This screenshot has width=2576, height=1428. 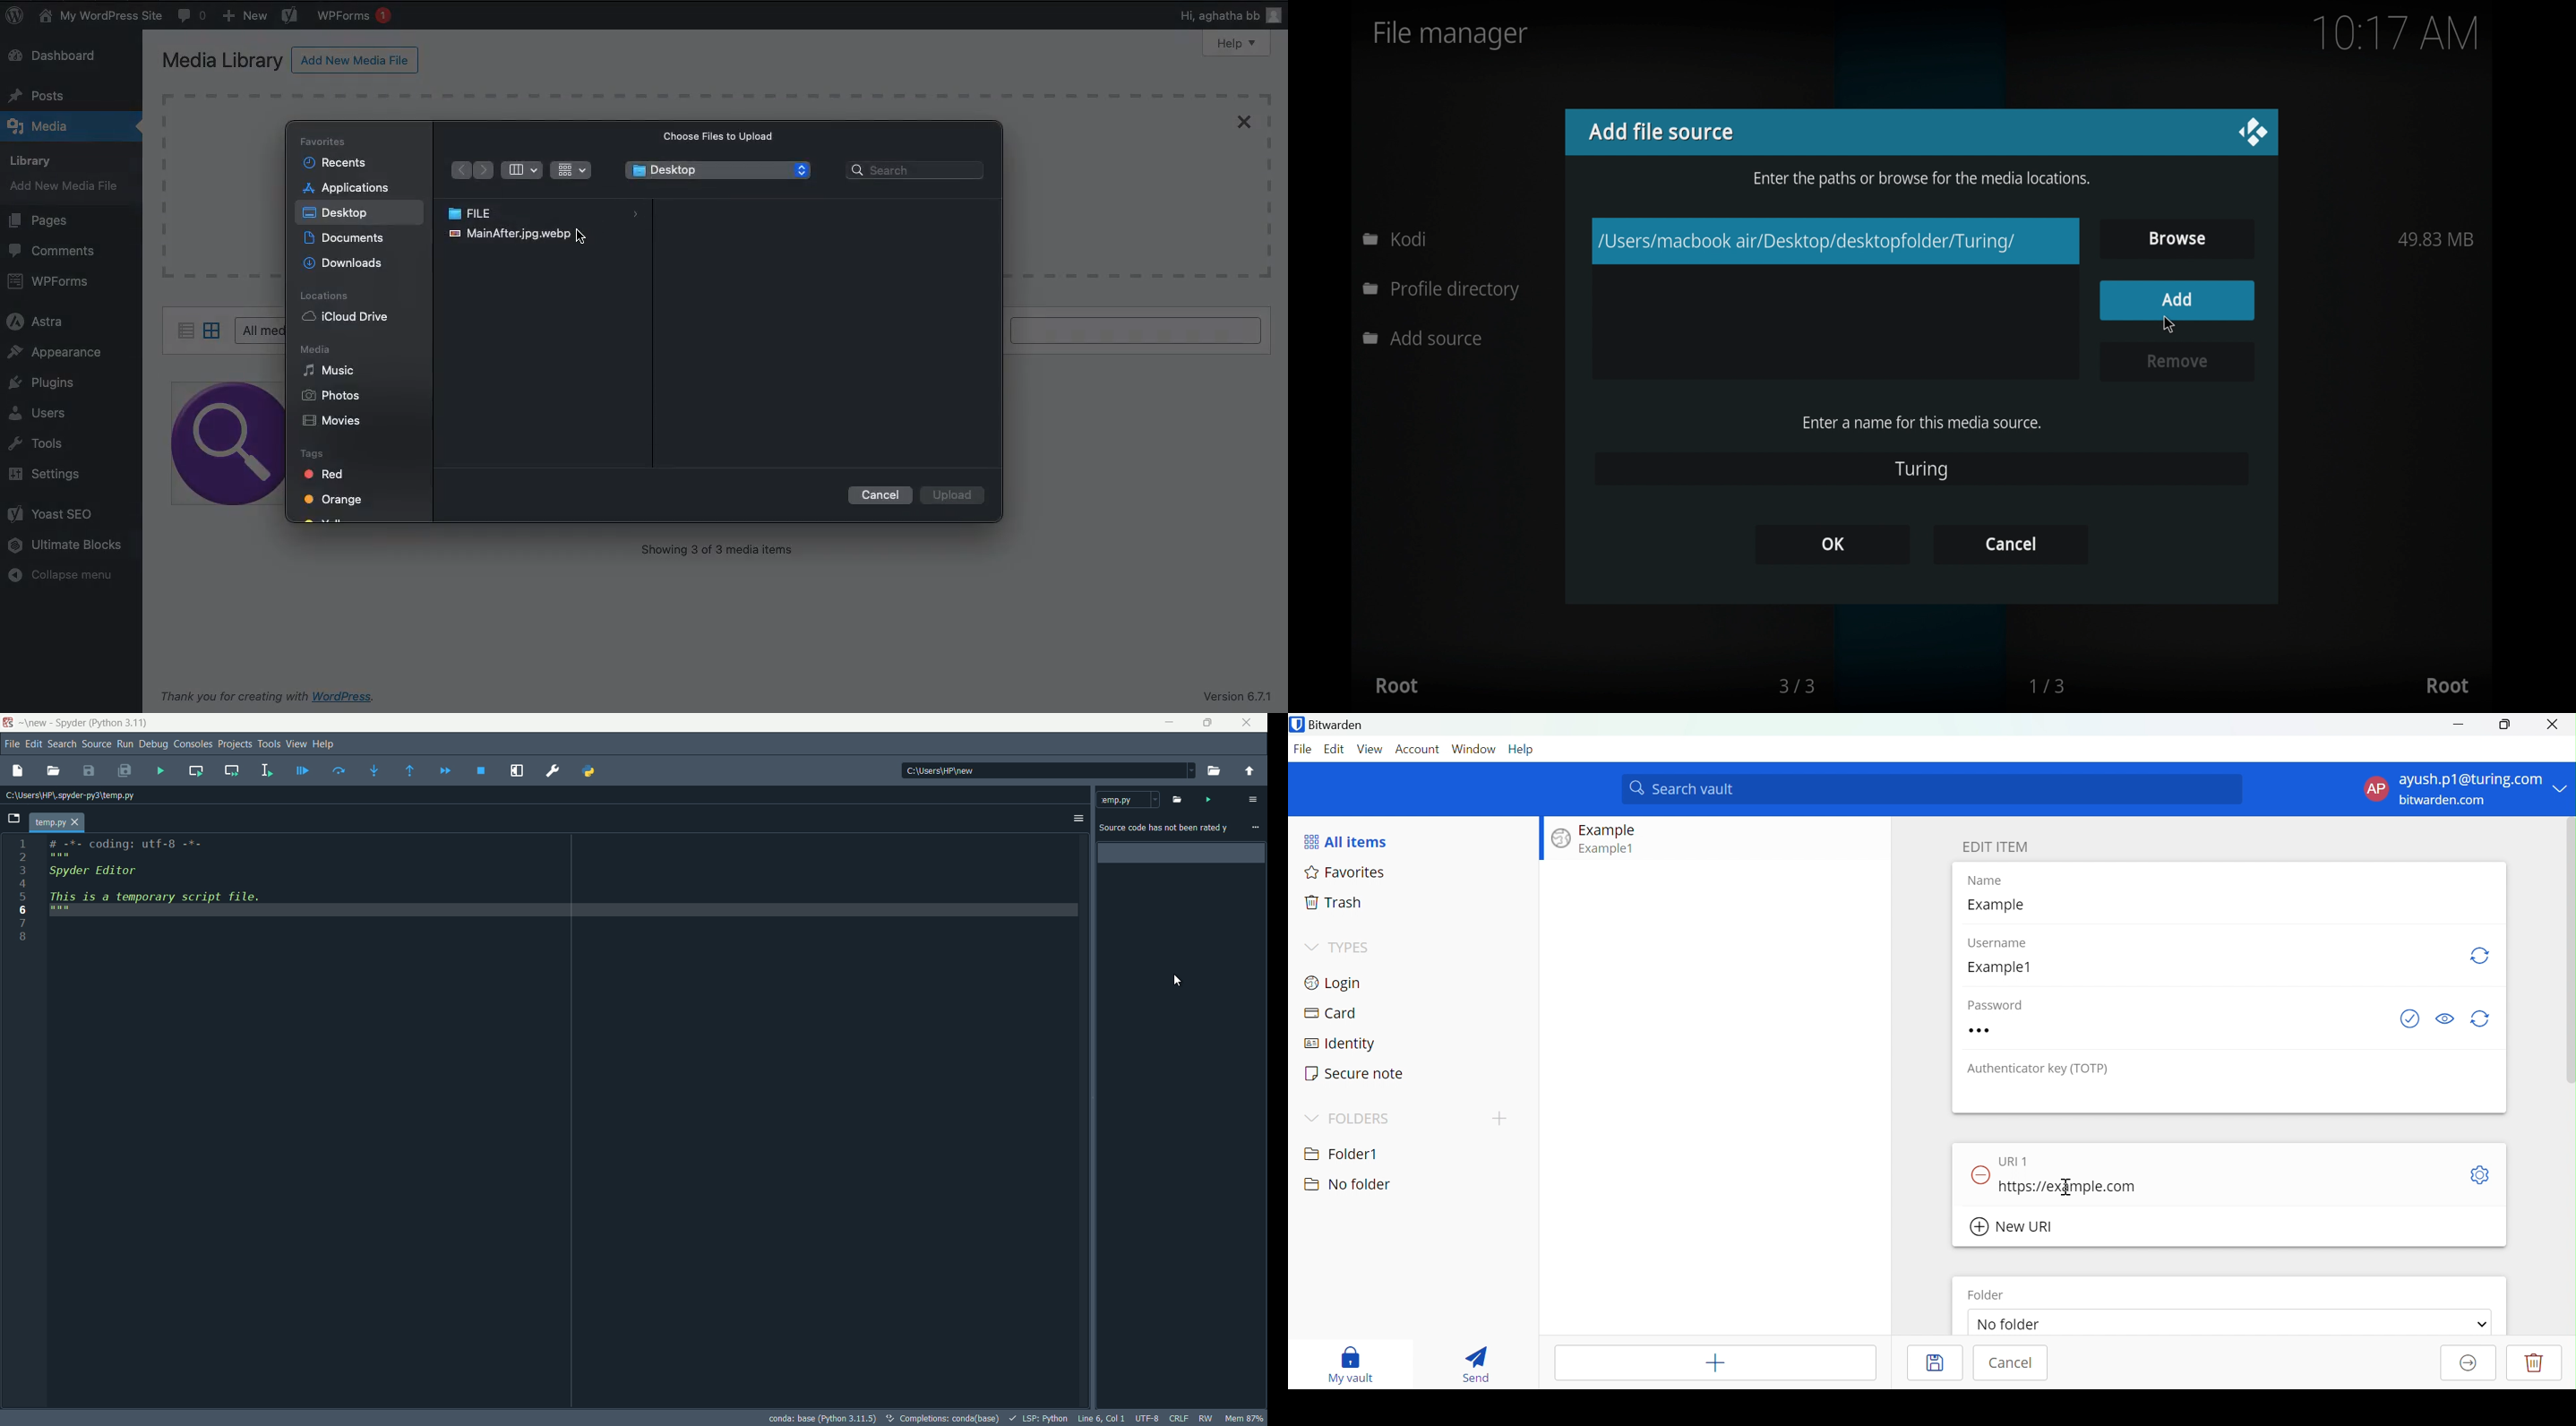 I want to click on cancel, so click(x=2009, y=543).